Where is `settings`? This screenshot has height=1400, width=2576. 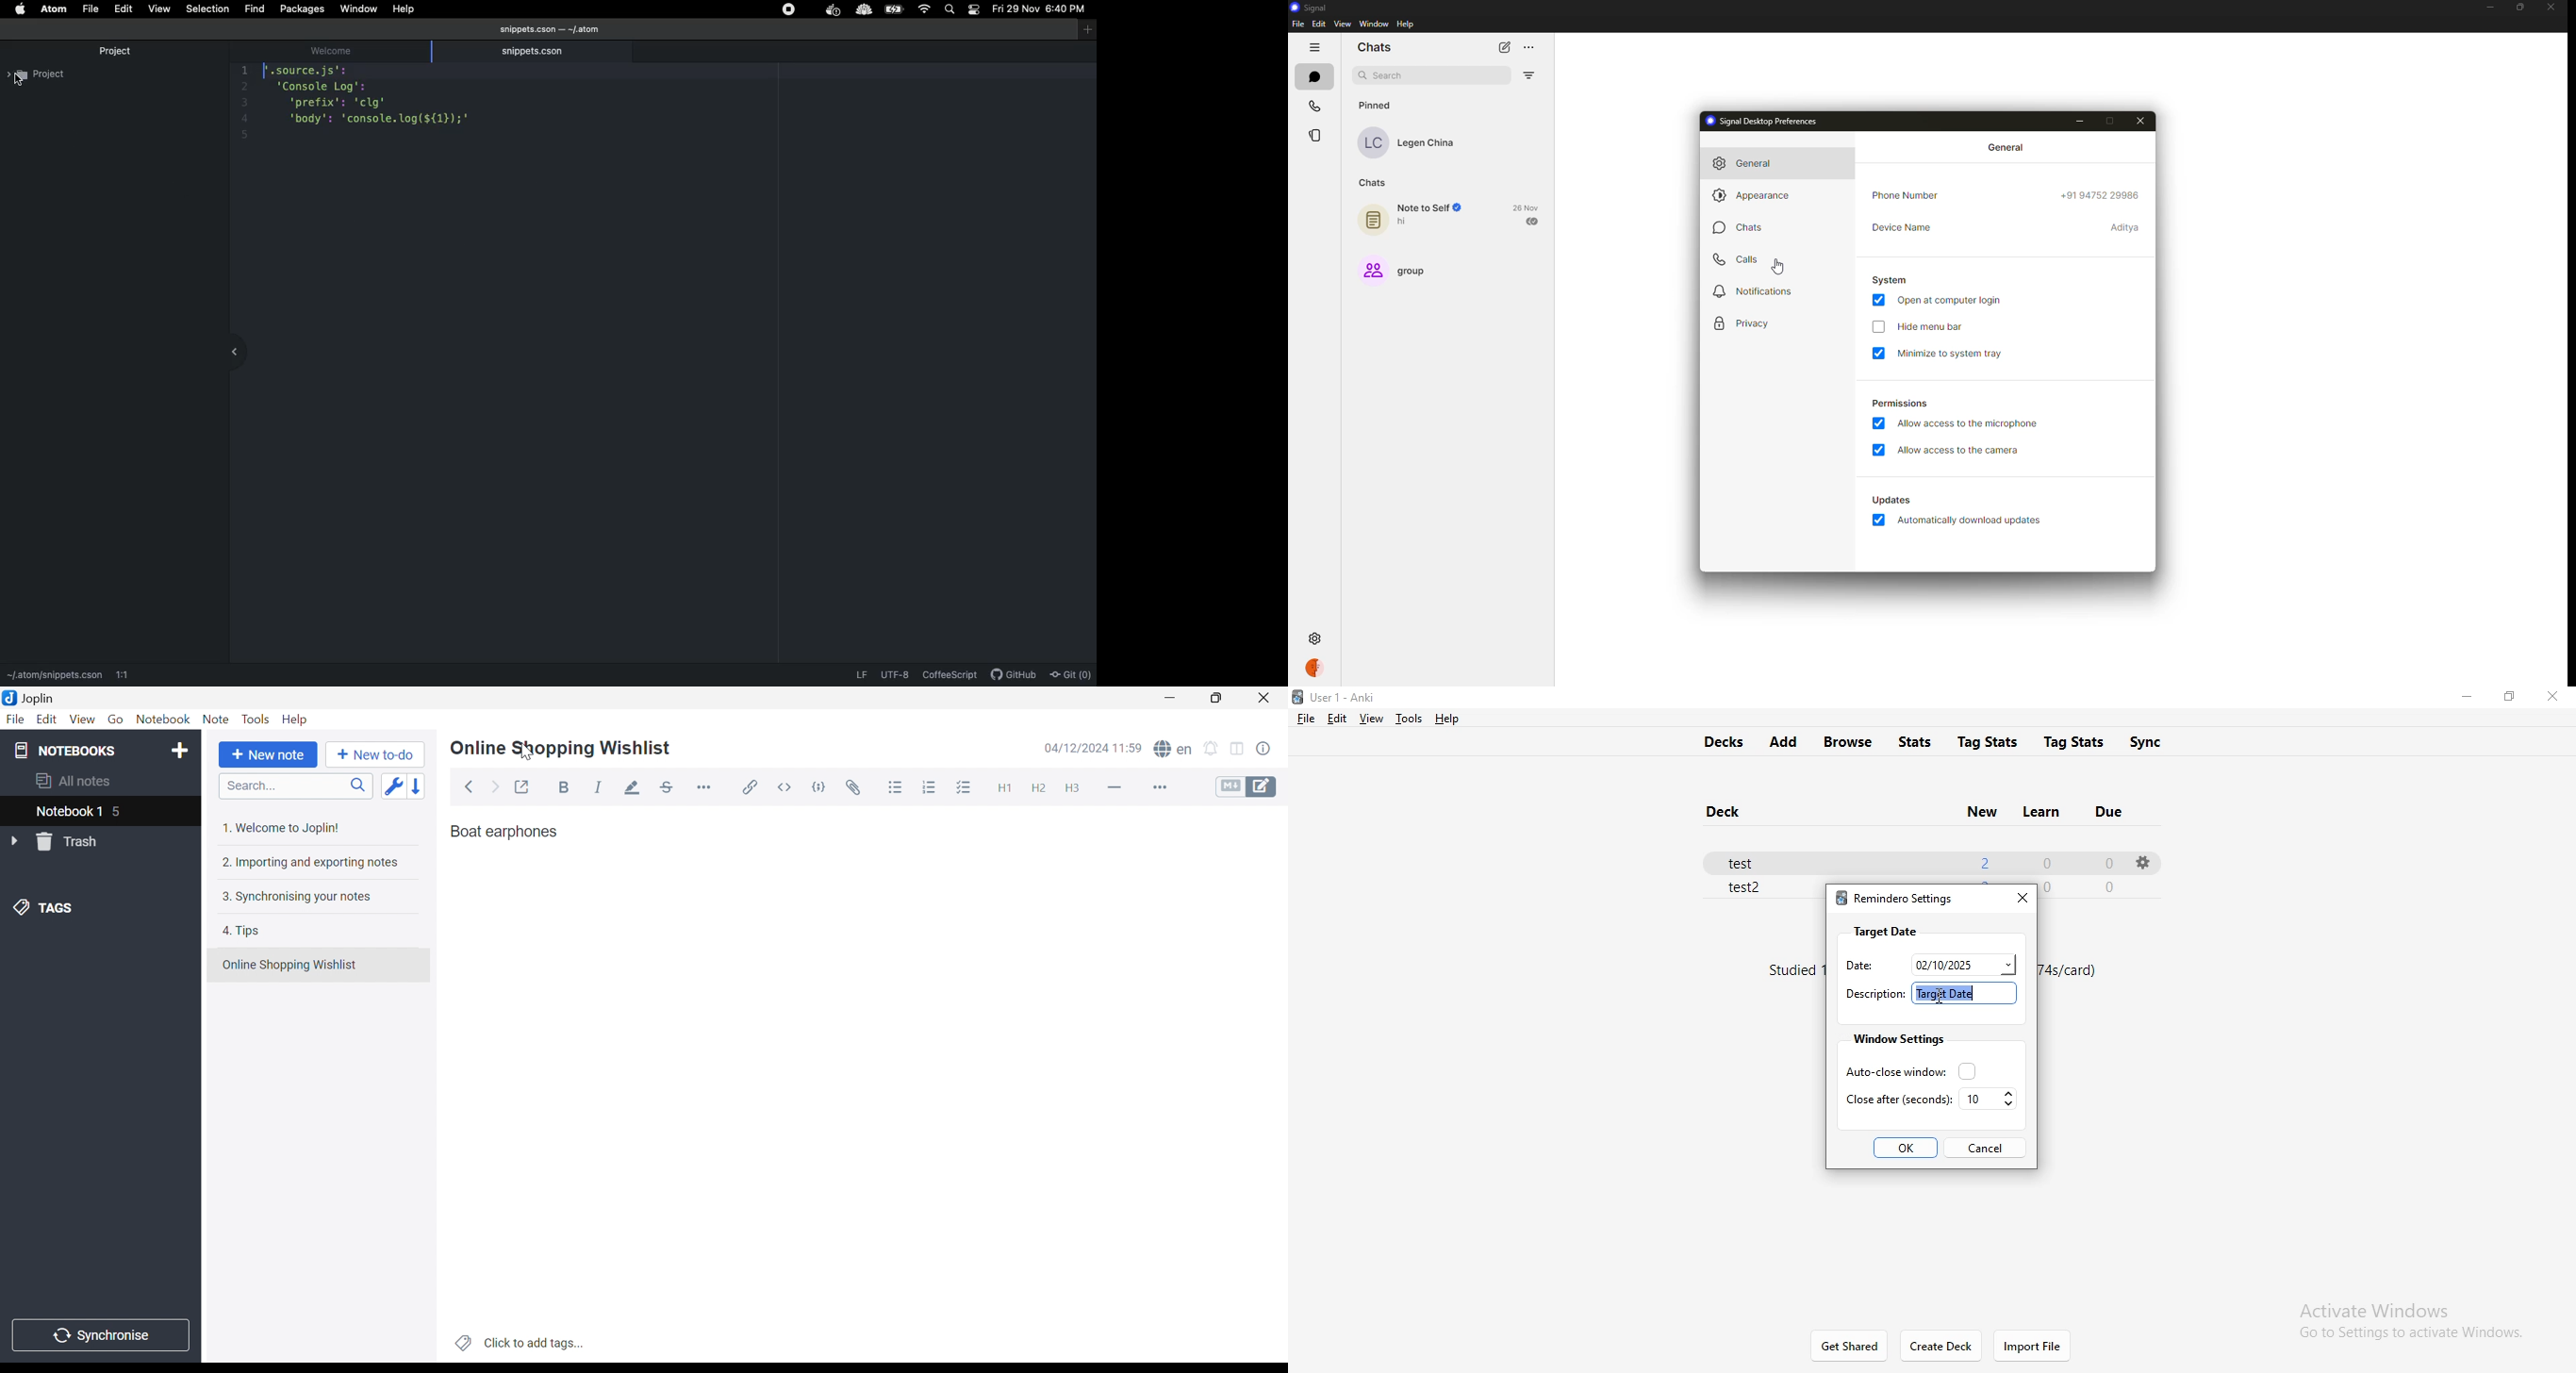
settings is located at coordinates (1317, 640).